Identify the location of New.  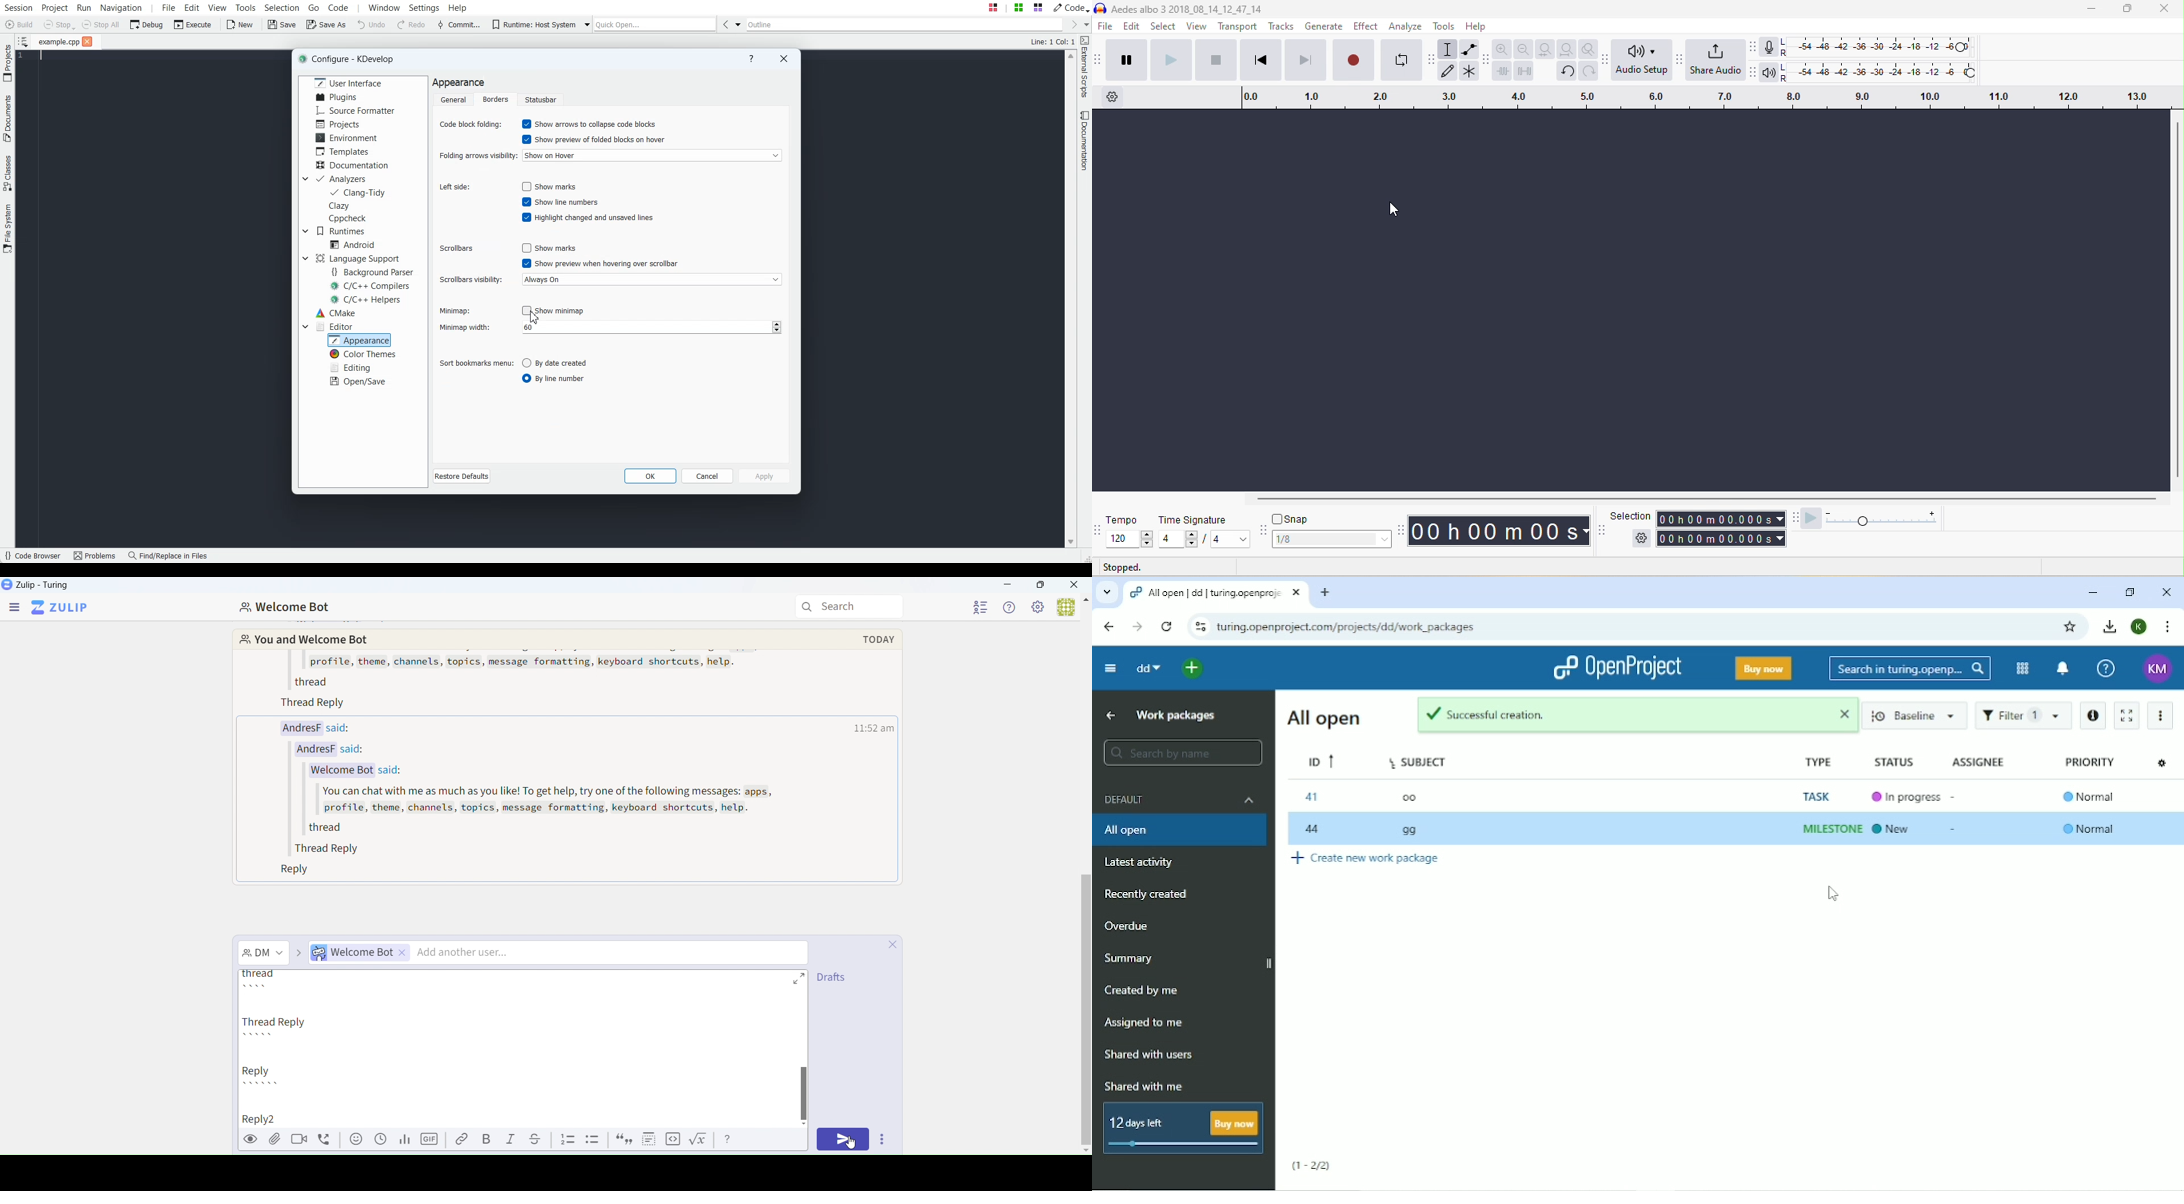
(1899, 829).